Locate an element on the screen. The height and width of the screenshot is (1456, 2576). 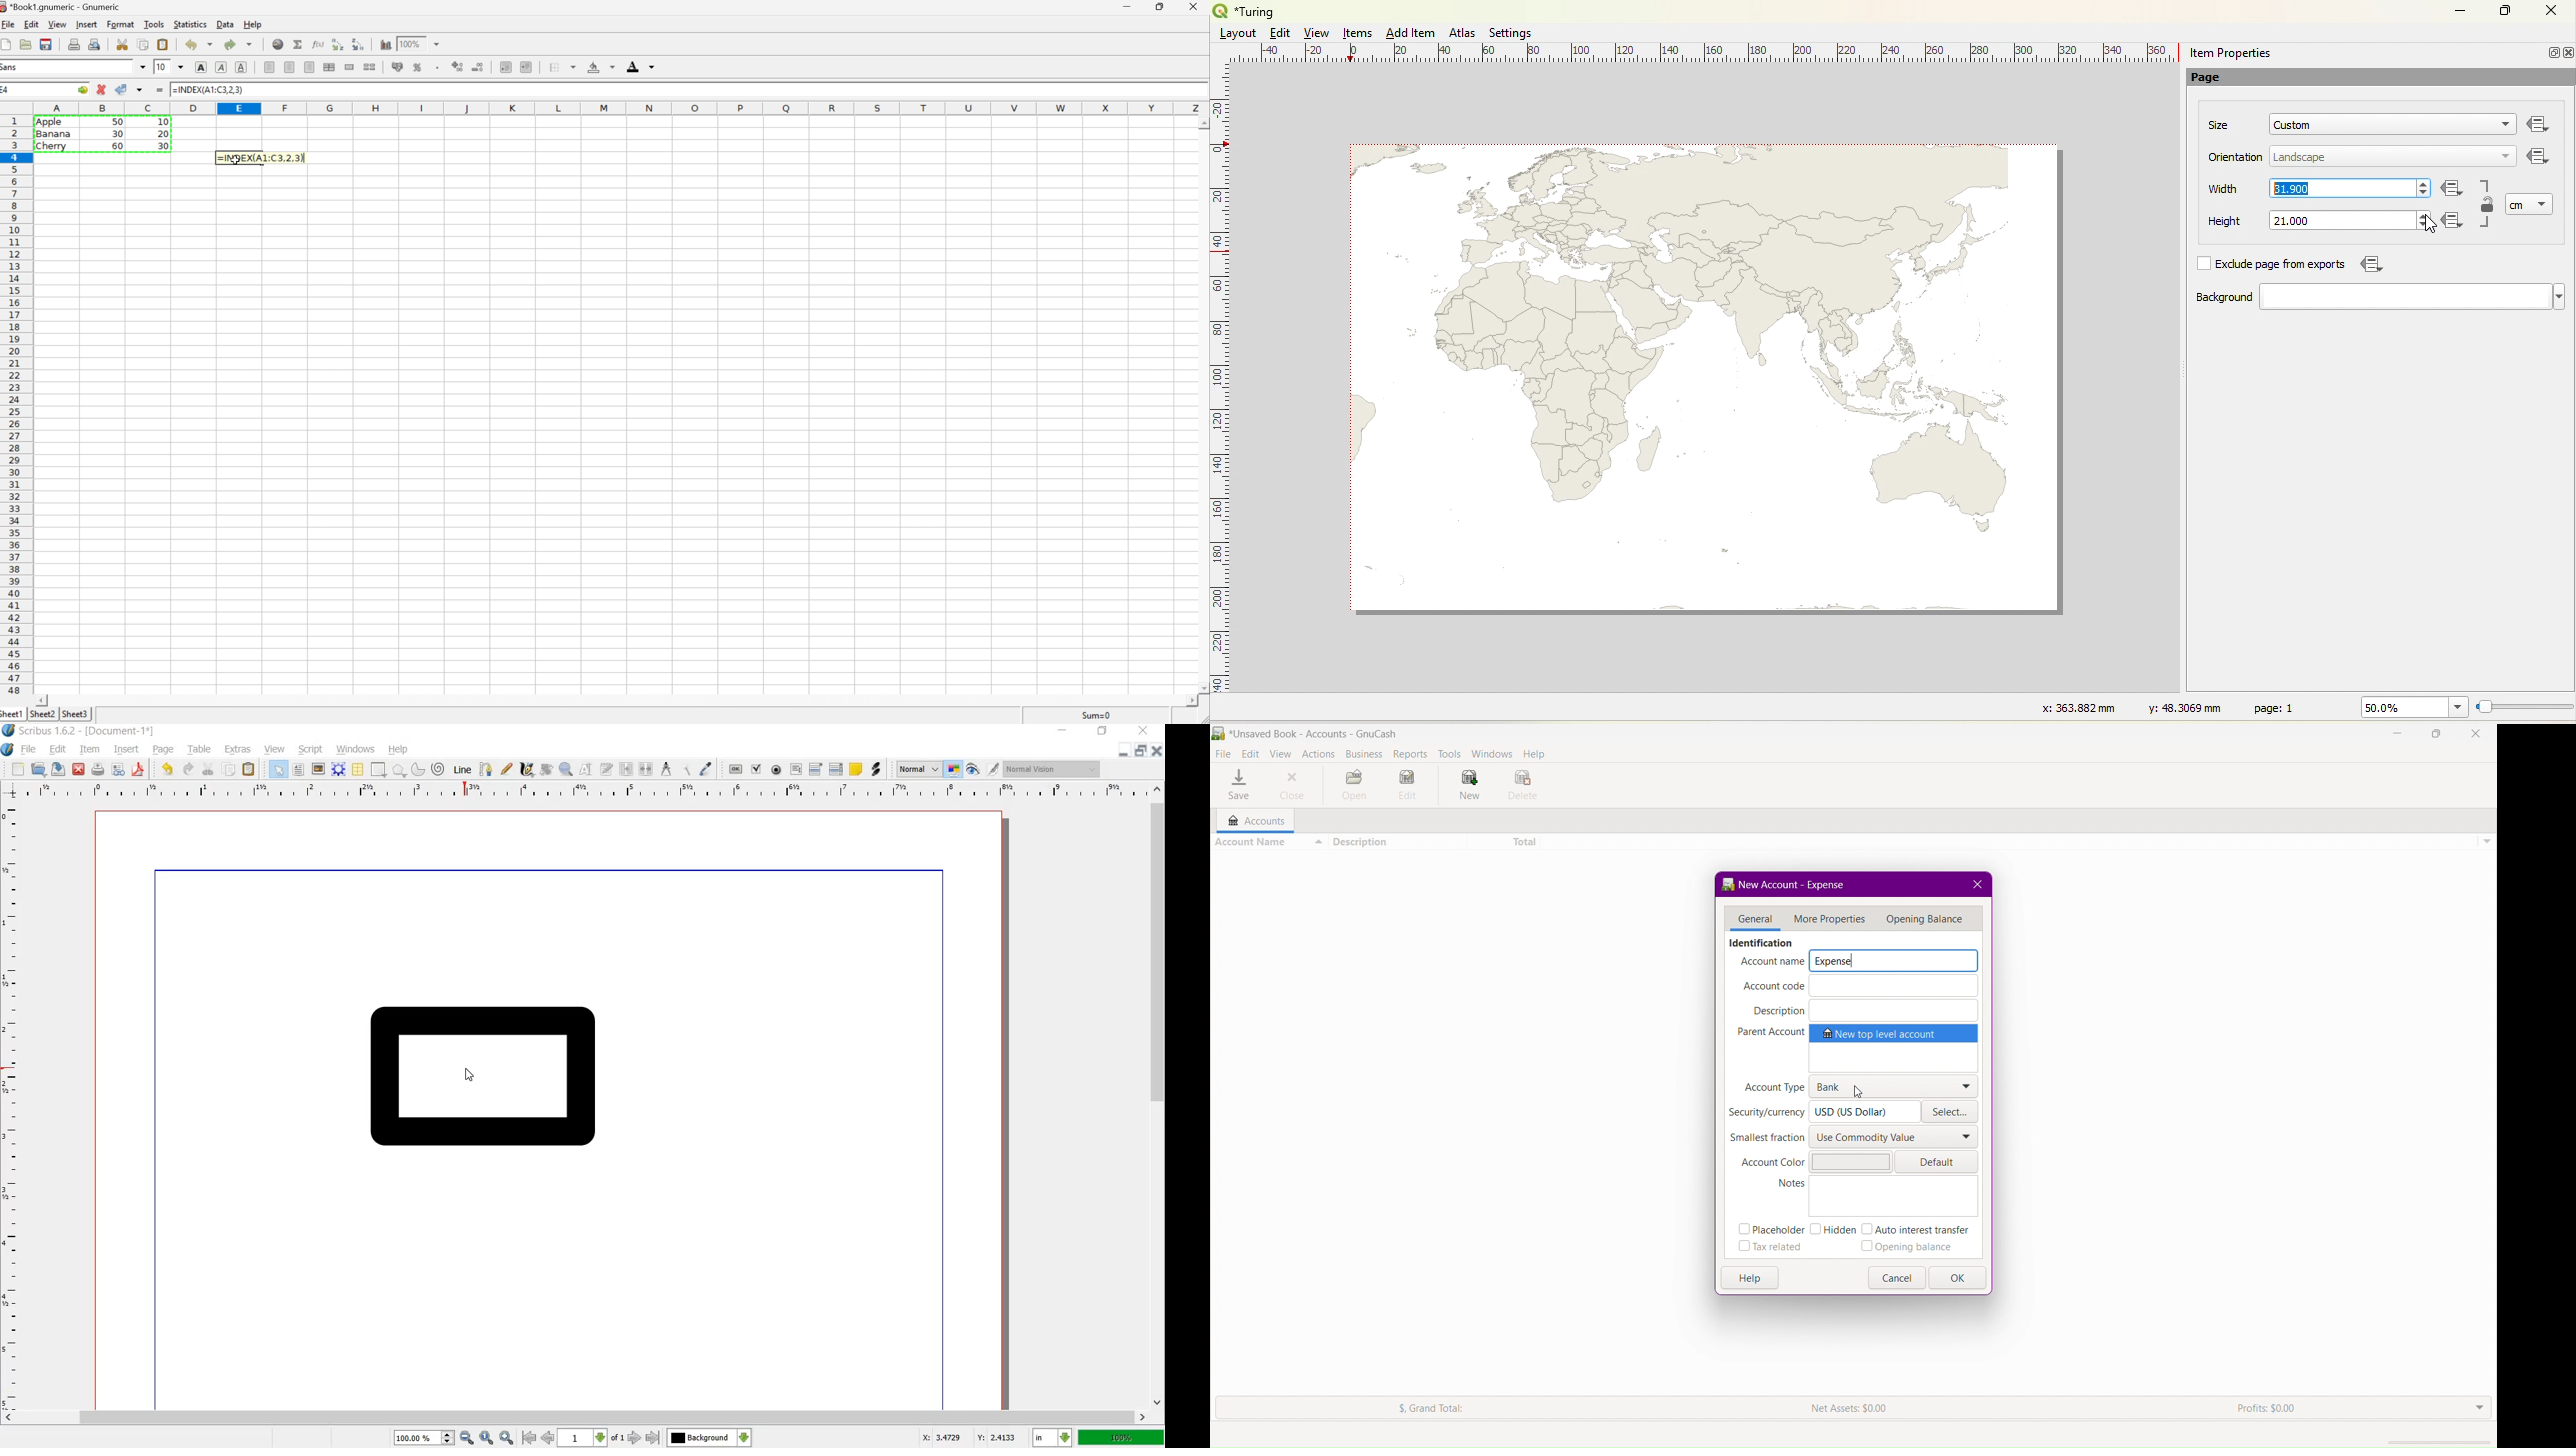
edit text with story editor is located at coordinates (607, 769).